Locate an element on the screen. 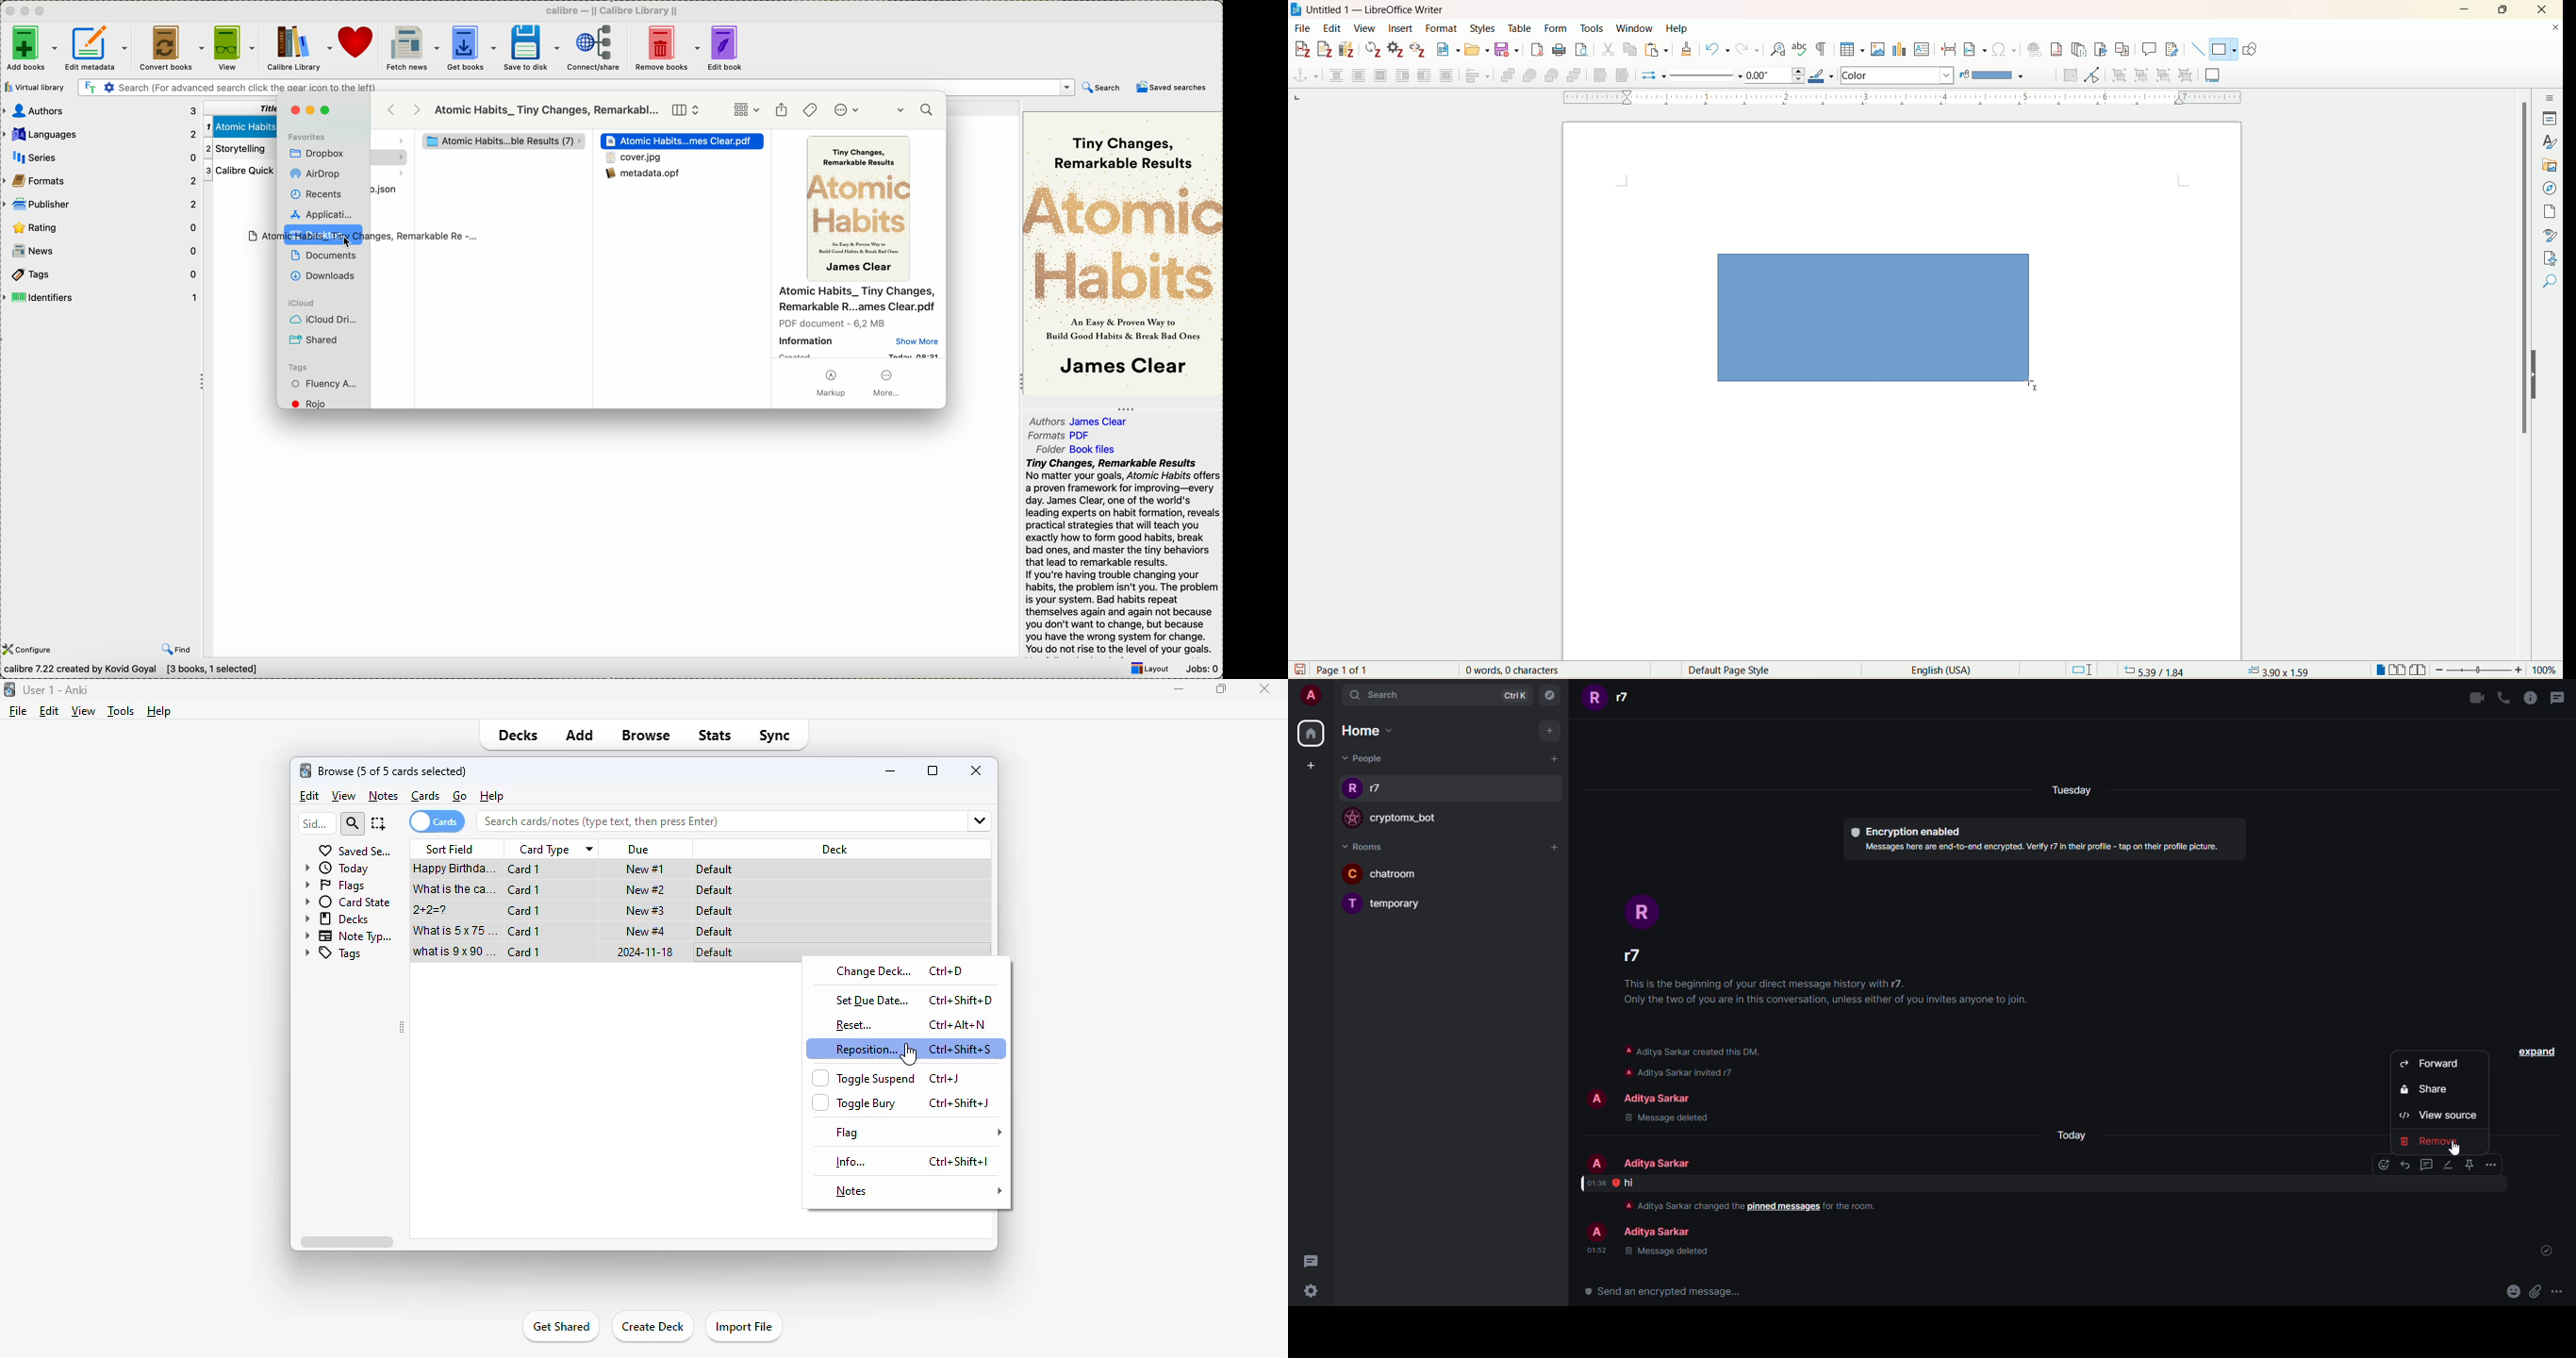 Image resolution: width=2576 pixels, height=1372 pixels. convert books is located at coordinates (170, 49).